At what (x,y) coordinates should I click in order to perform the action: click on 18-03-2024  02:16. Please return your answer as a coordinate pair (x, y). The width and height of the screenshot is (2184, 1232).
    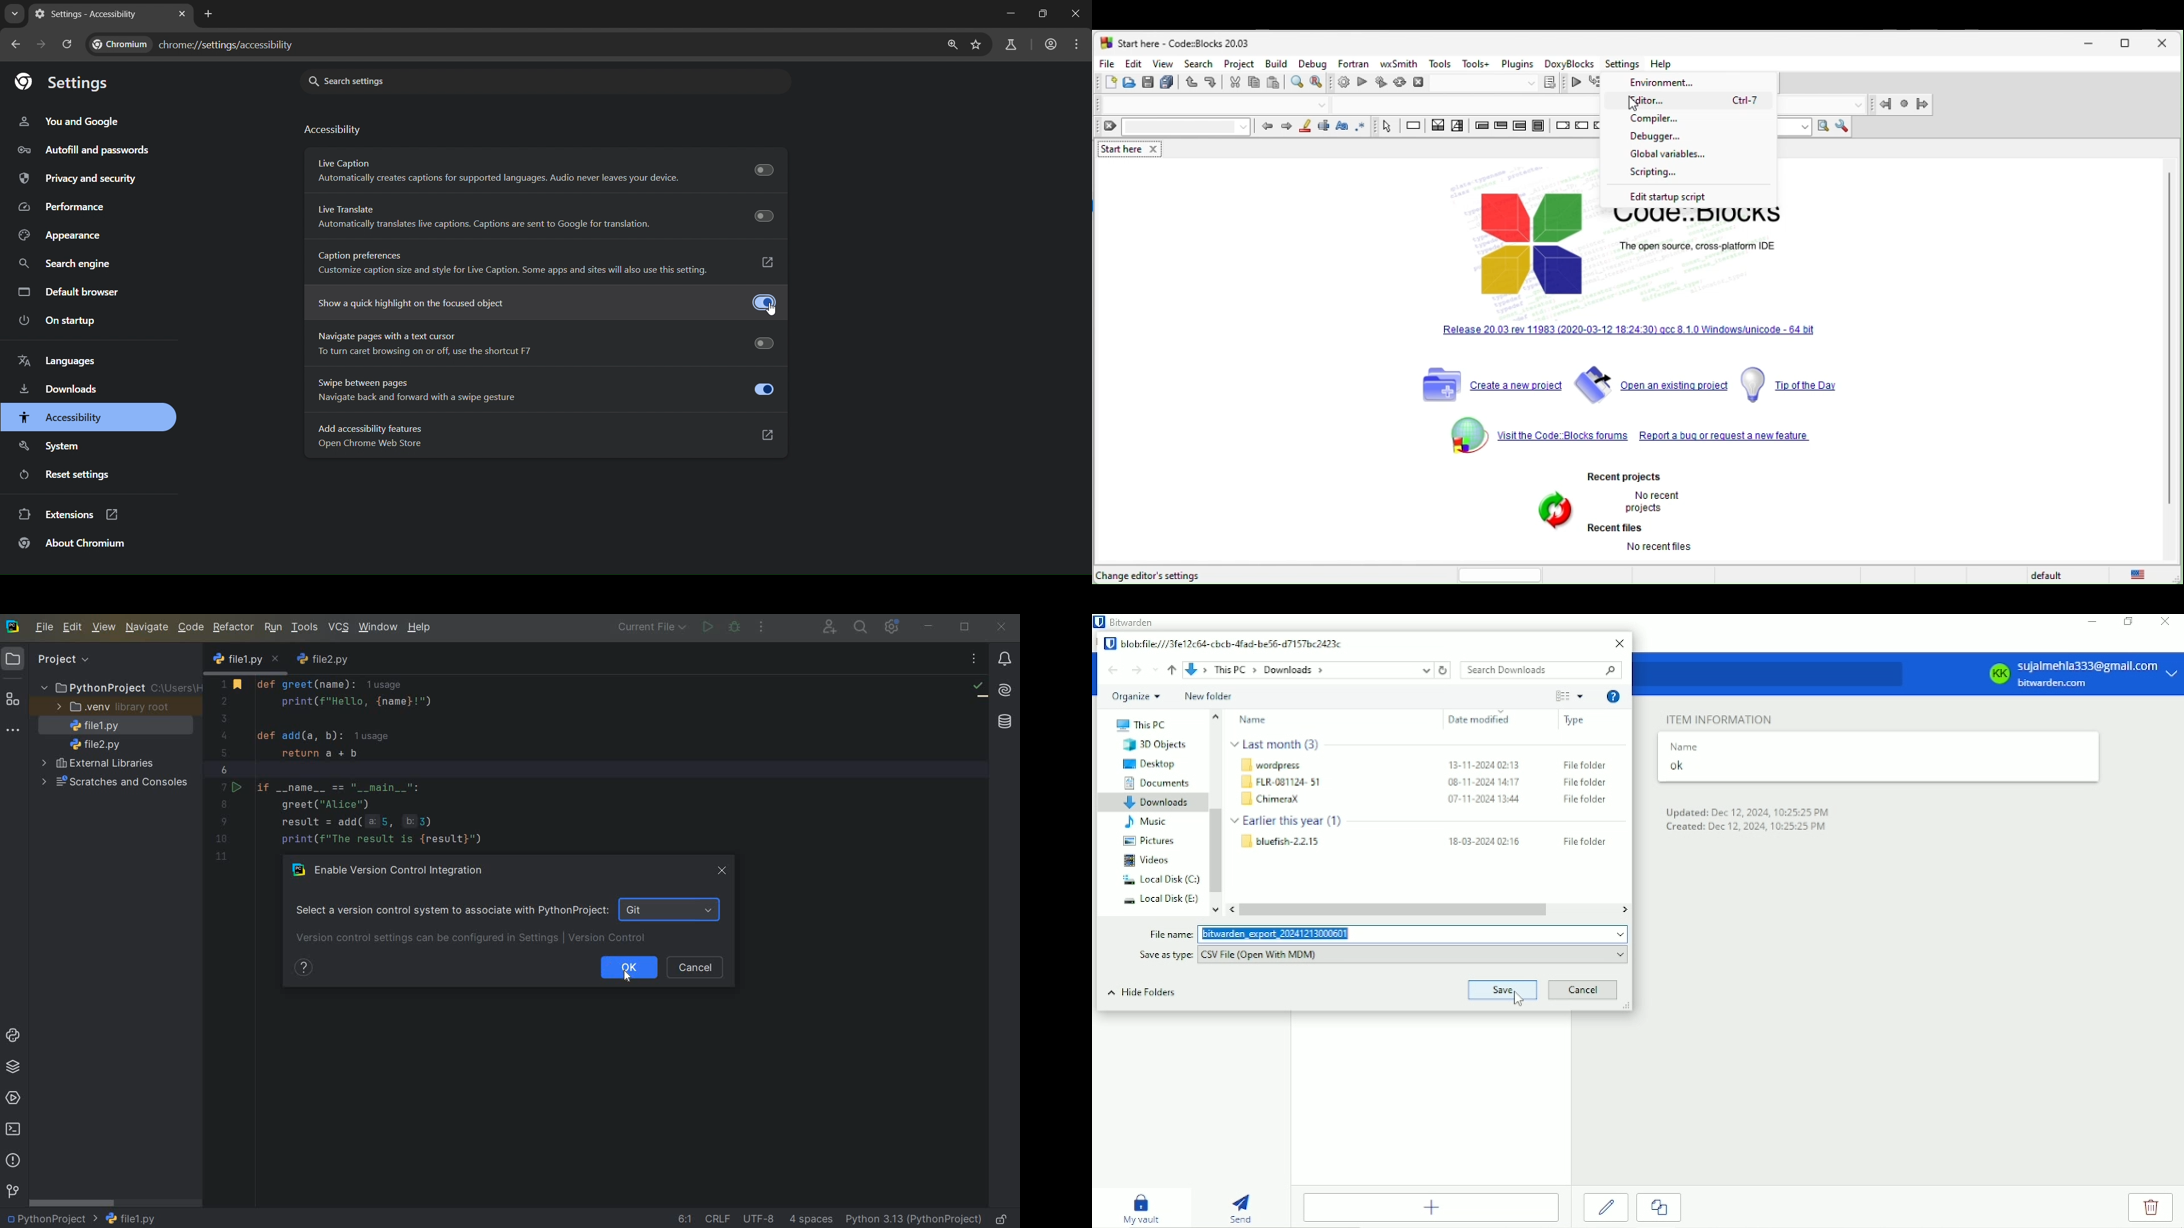
    Looking at the image, I should click on (1483, 841).